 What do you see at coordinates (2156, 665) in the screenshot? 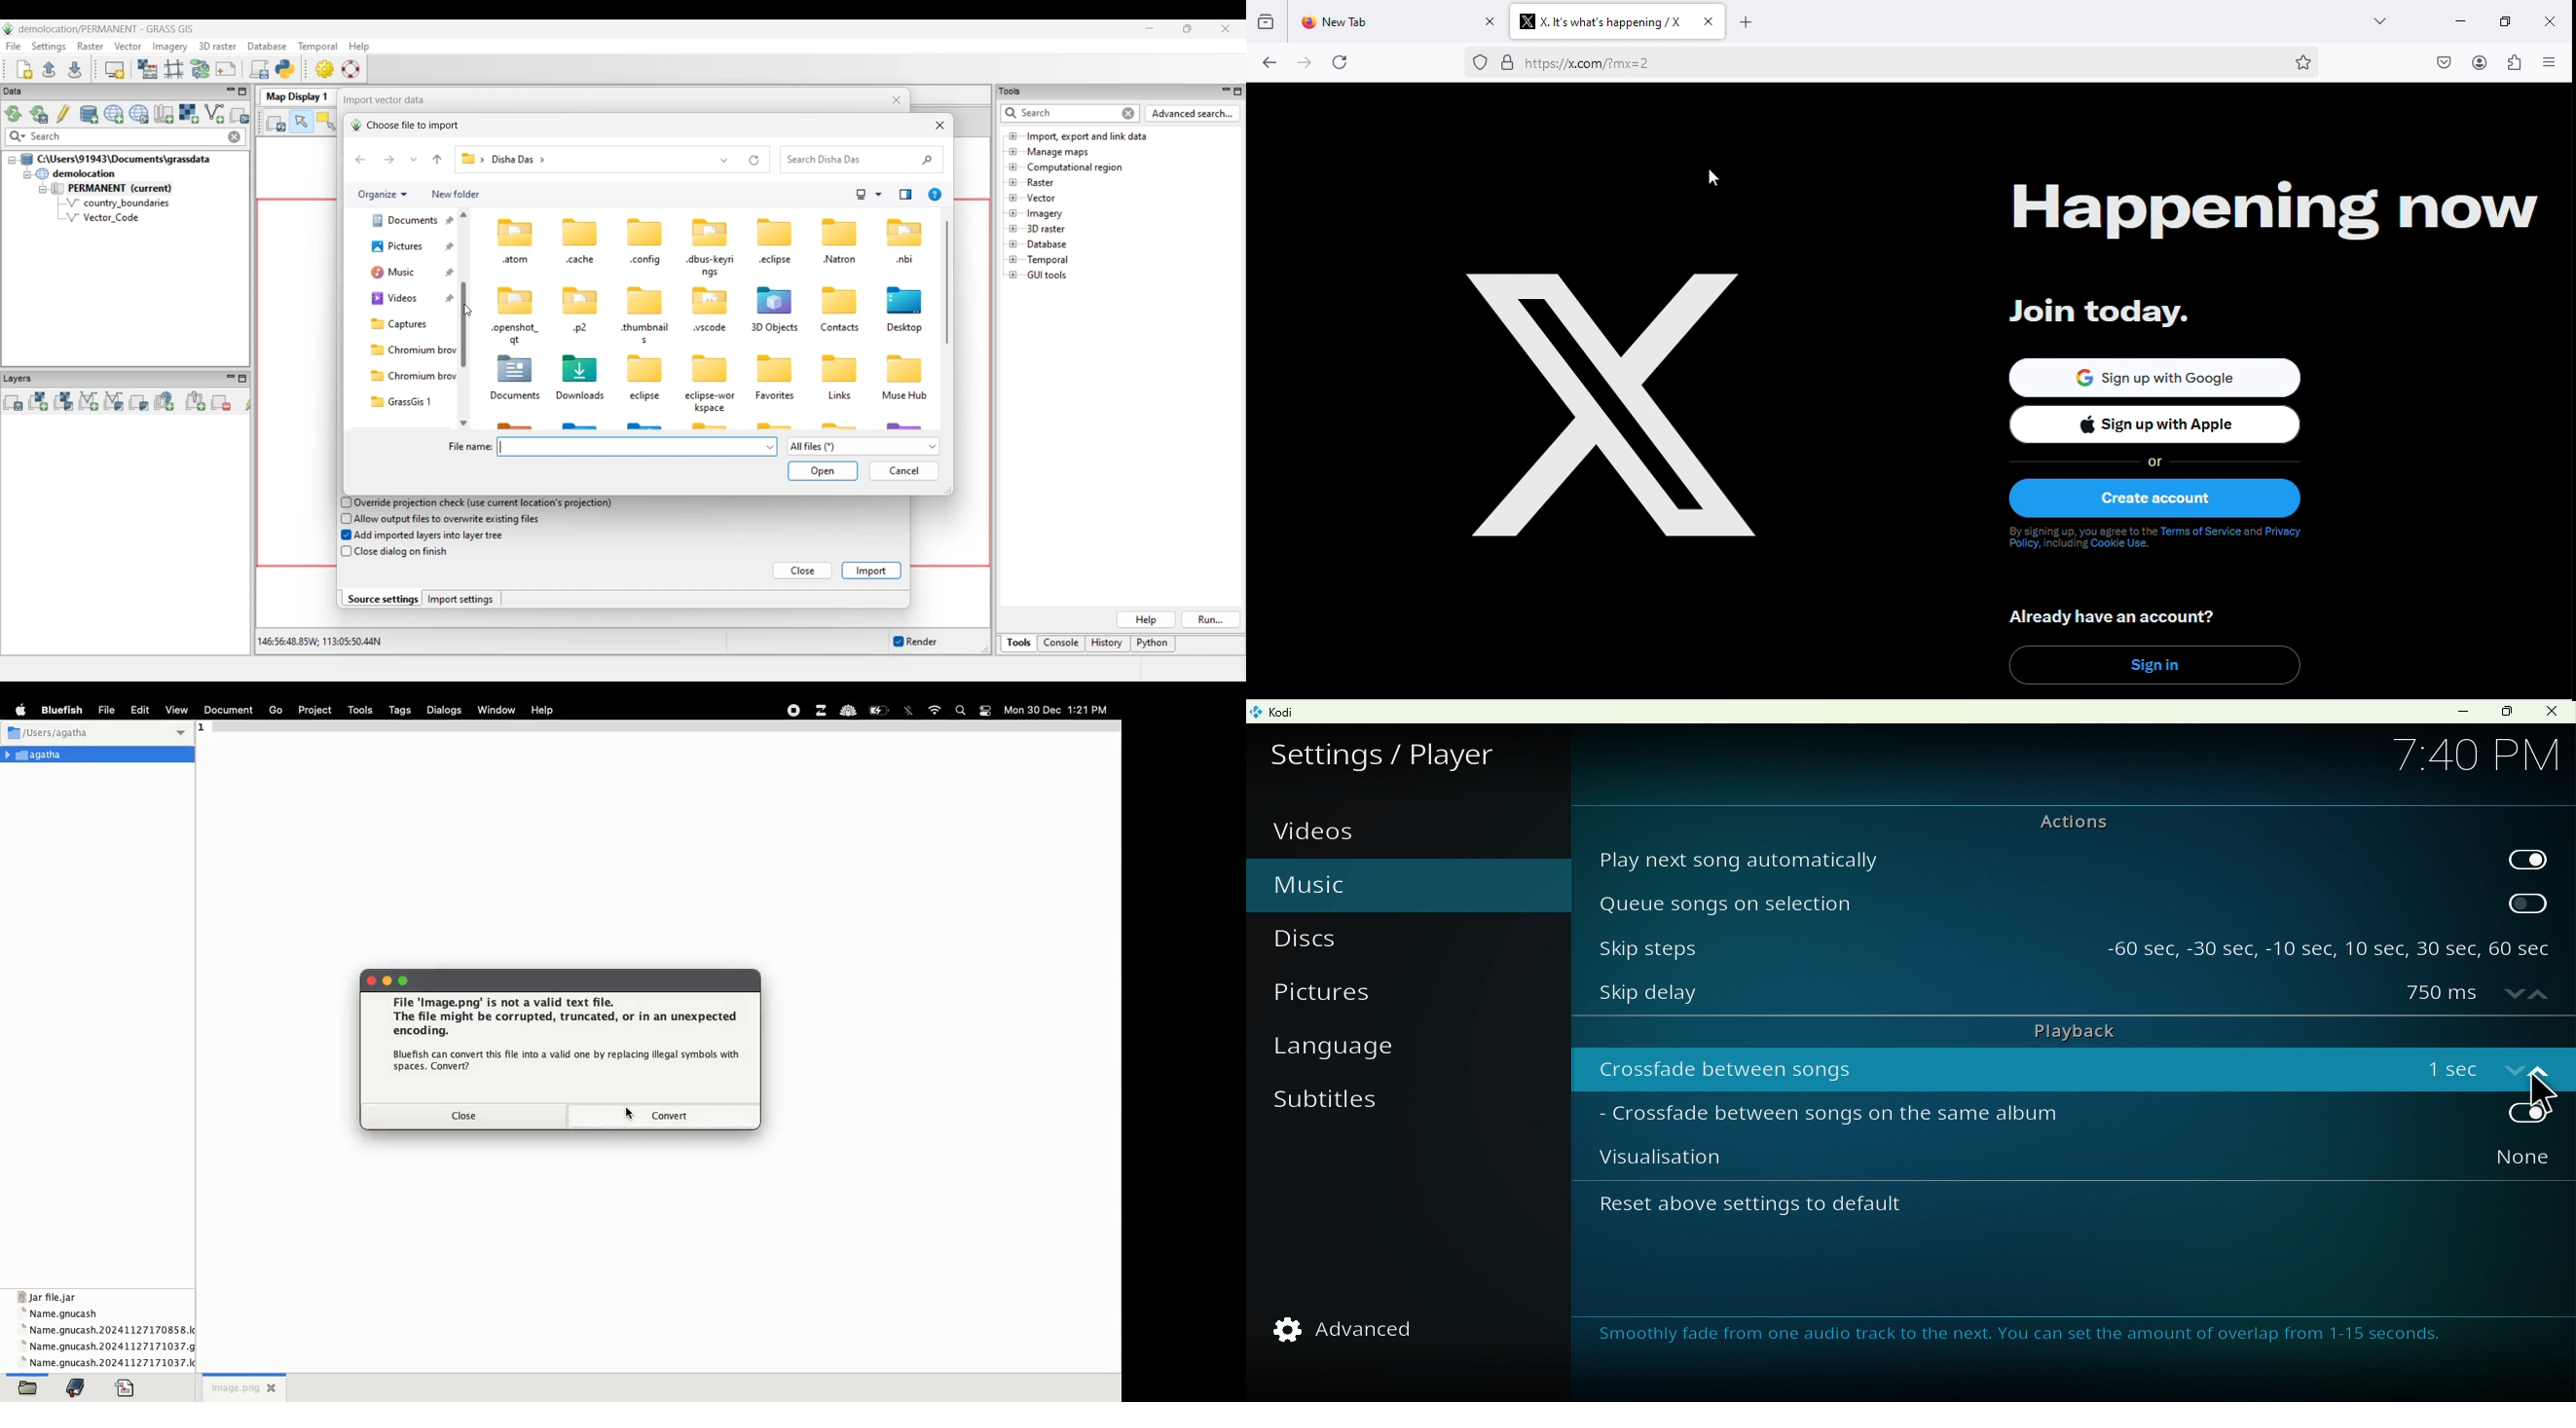
I see `sign in` at bounding box center [2156, 665].